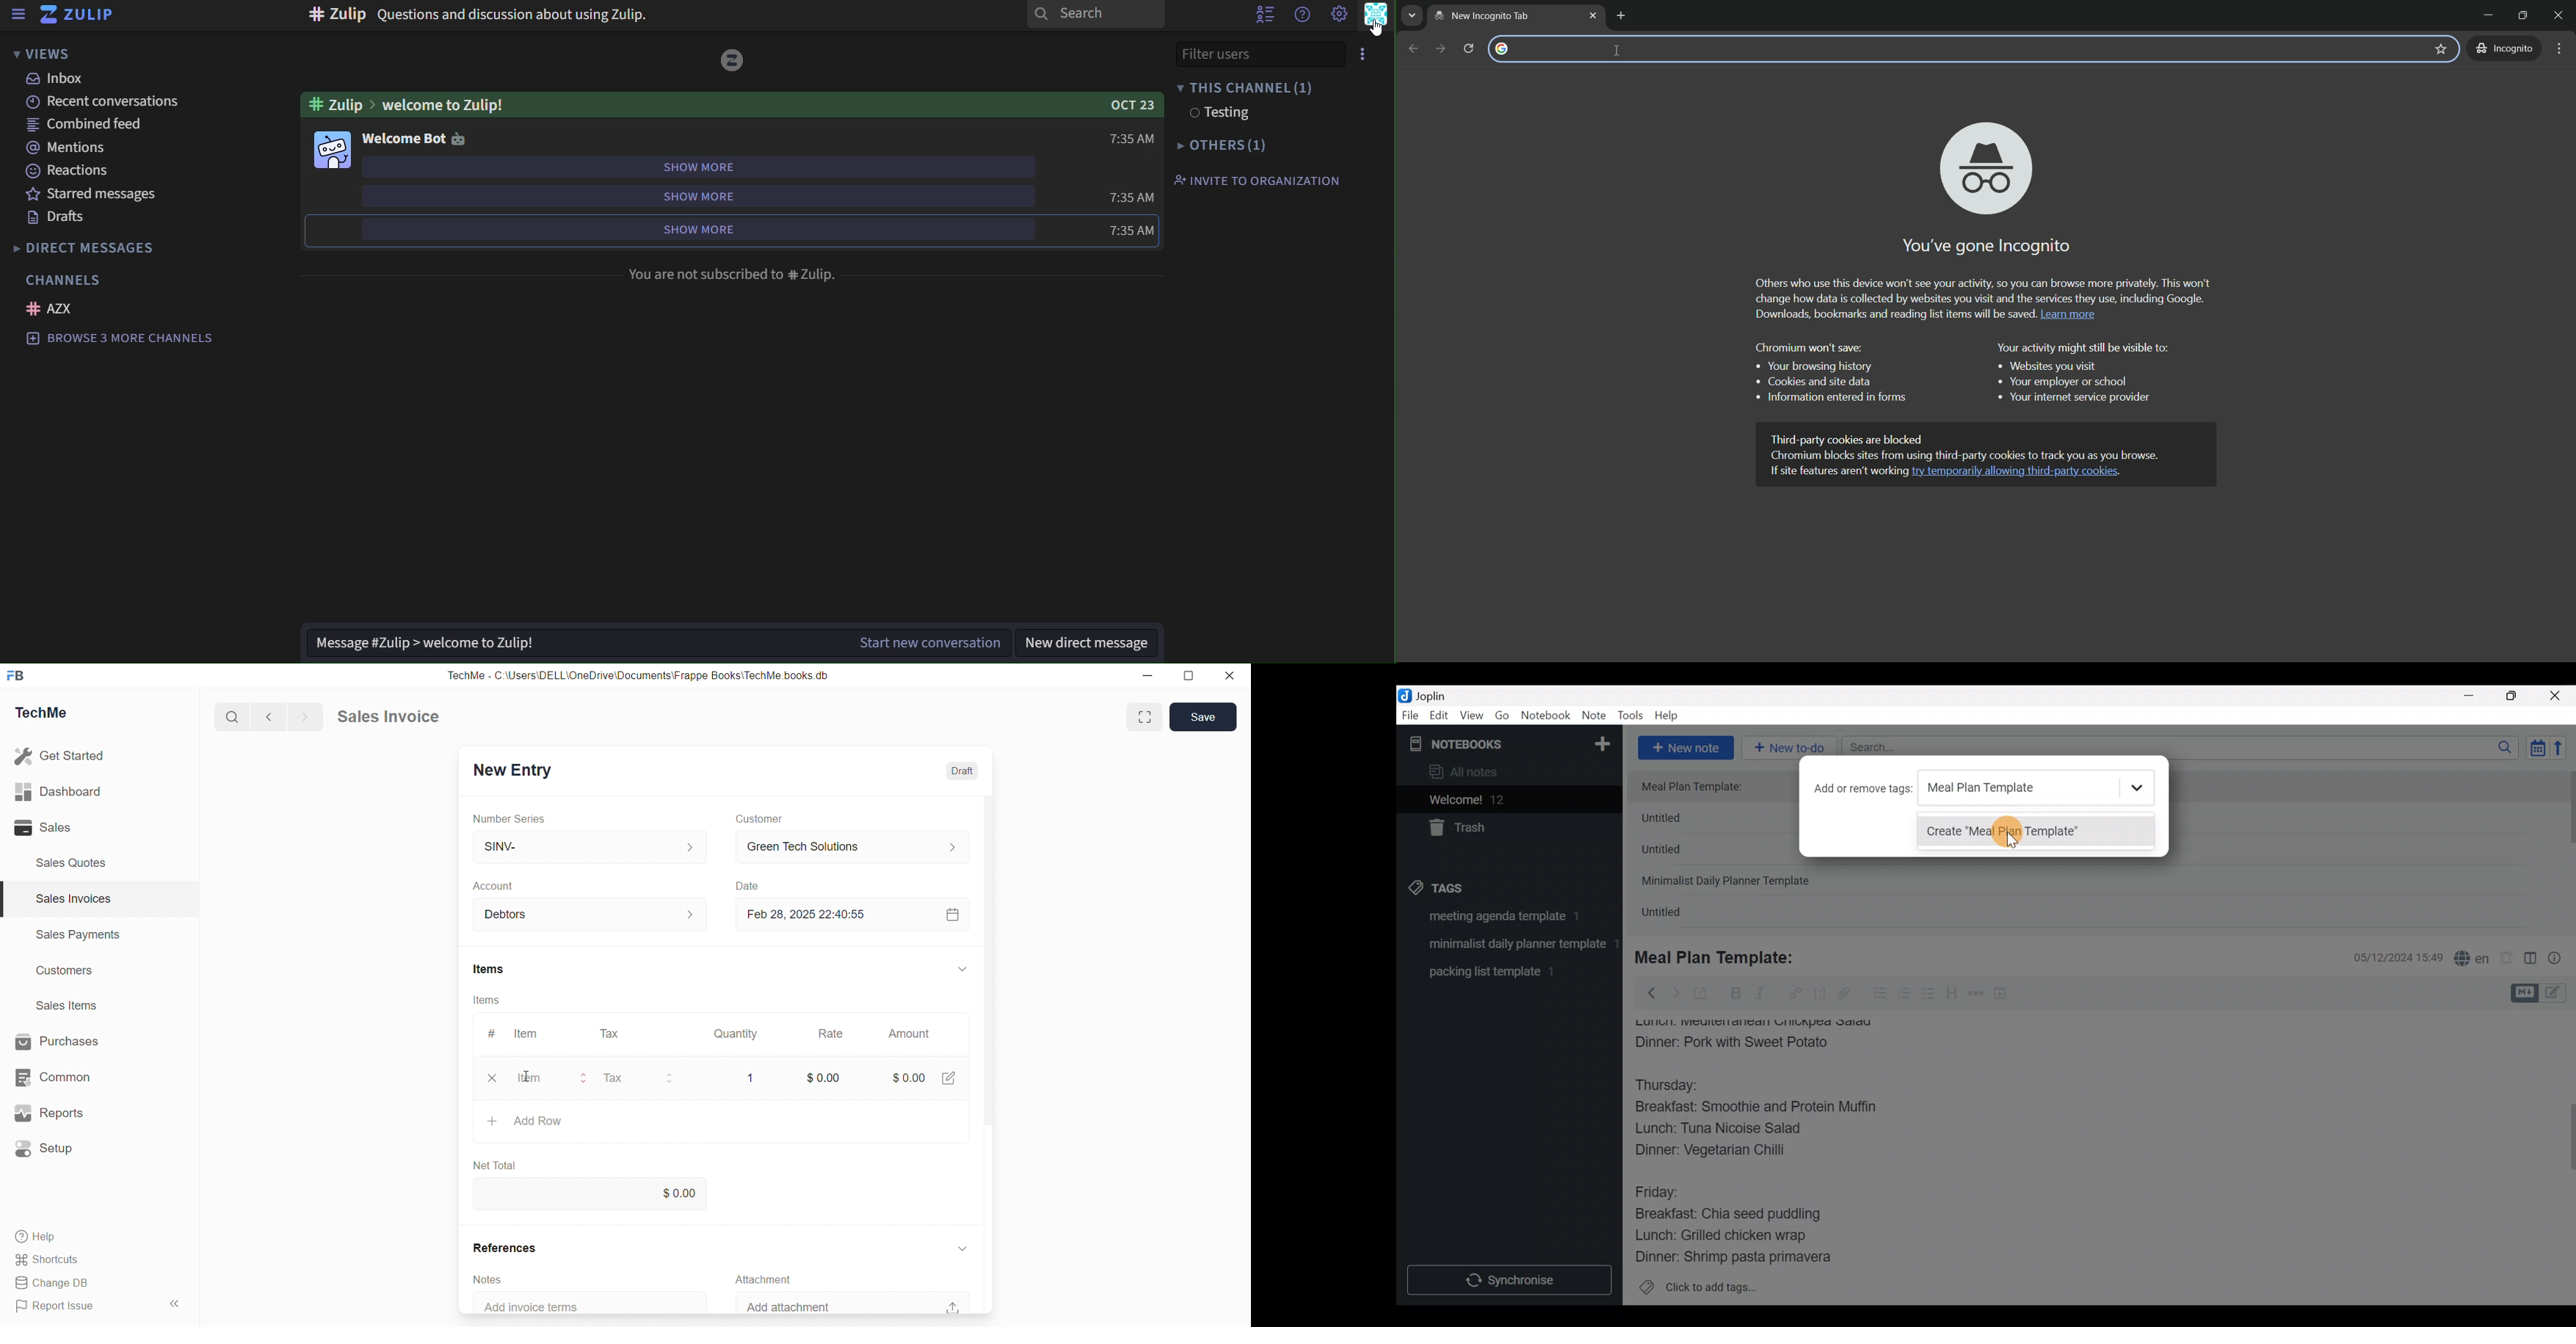 Image resolution: width=2576 pixels, height=1344 pixels. What do you see at coordinates (1729, 1131) in the screenshot?
I see `Lunch: Tuna Nicoise Salad` at bounding box center [1729, 1131].